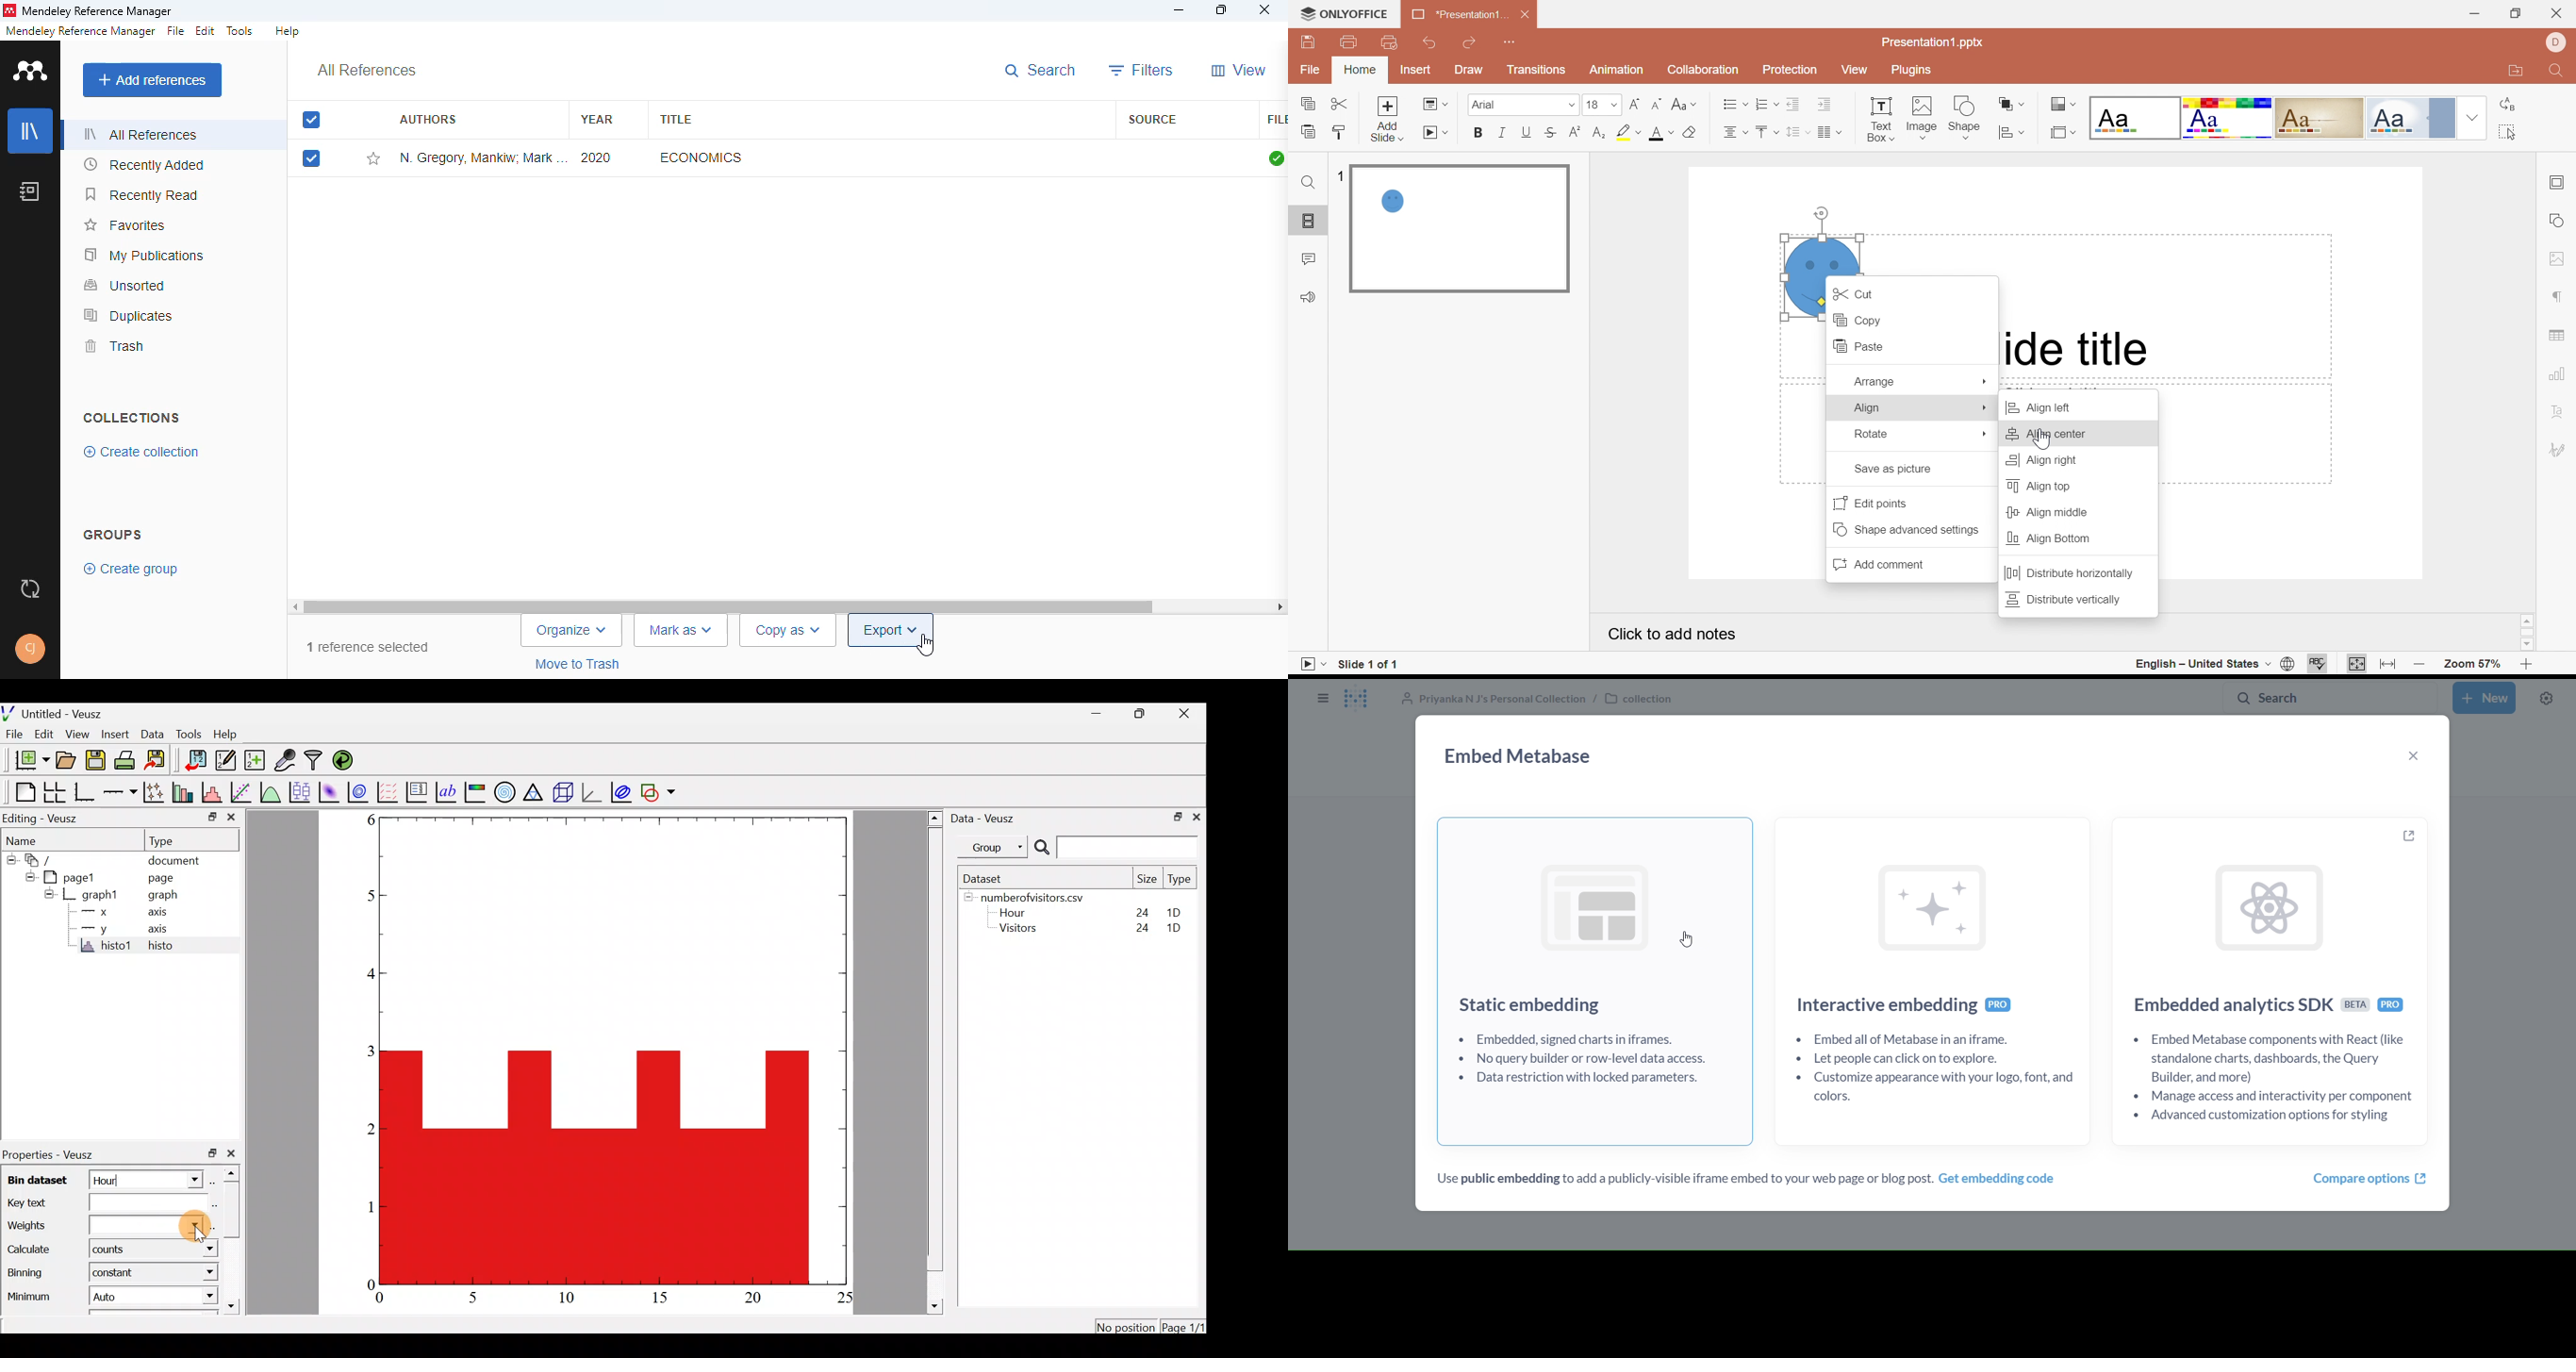 The height and width of the screenshot is (1372, 2576). Describe the element at coordinates (239, 30) in the screenshot. I see `tools` at that location.